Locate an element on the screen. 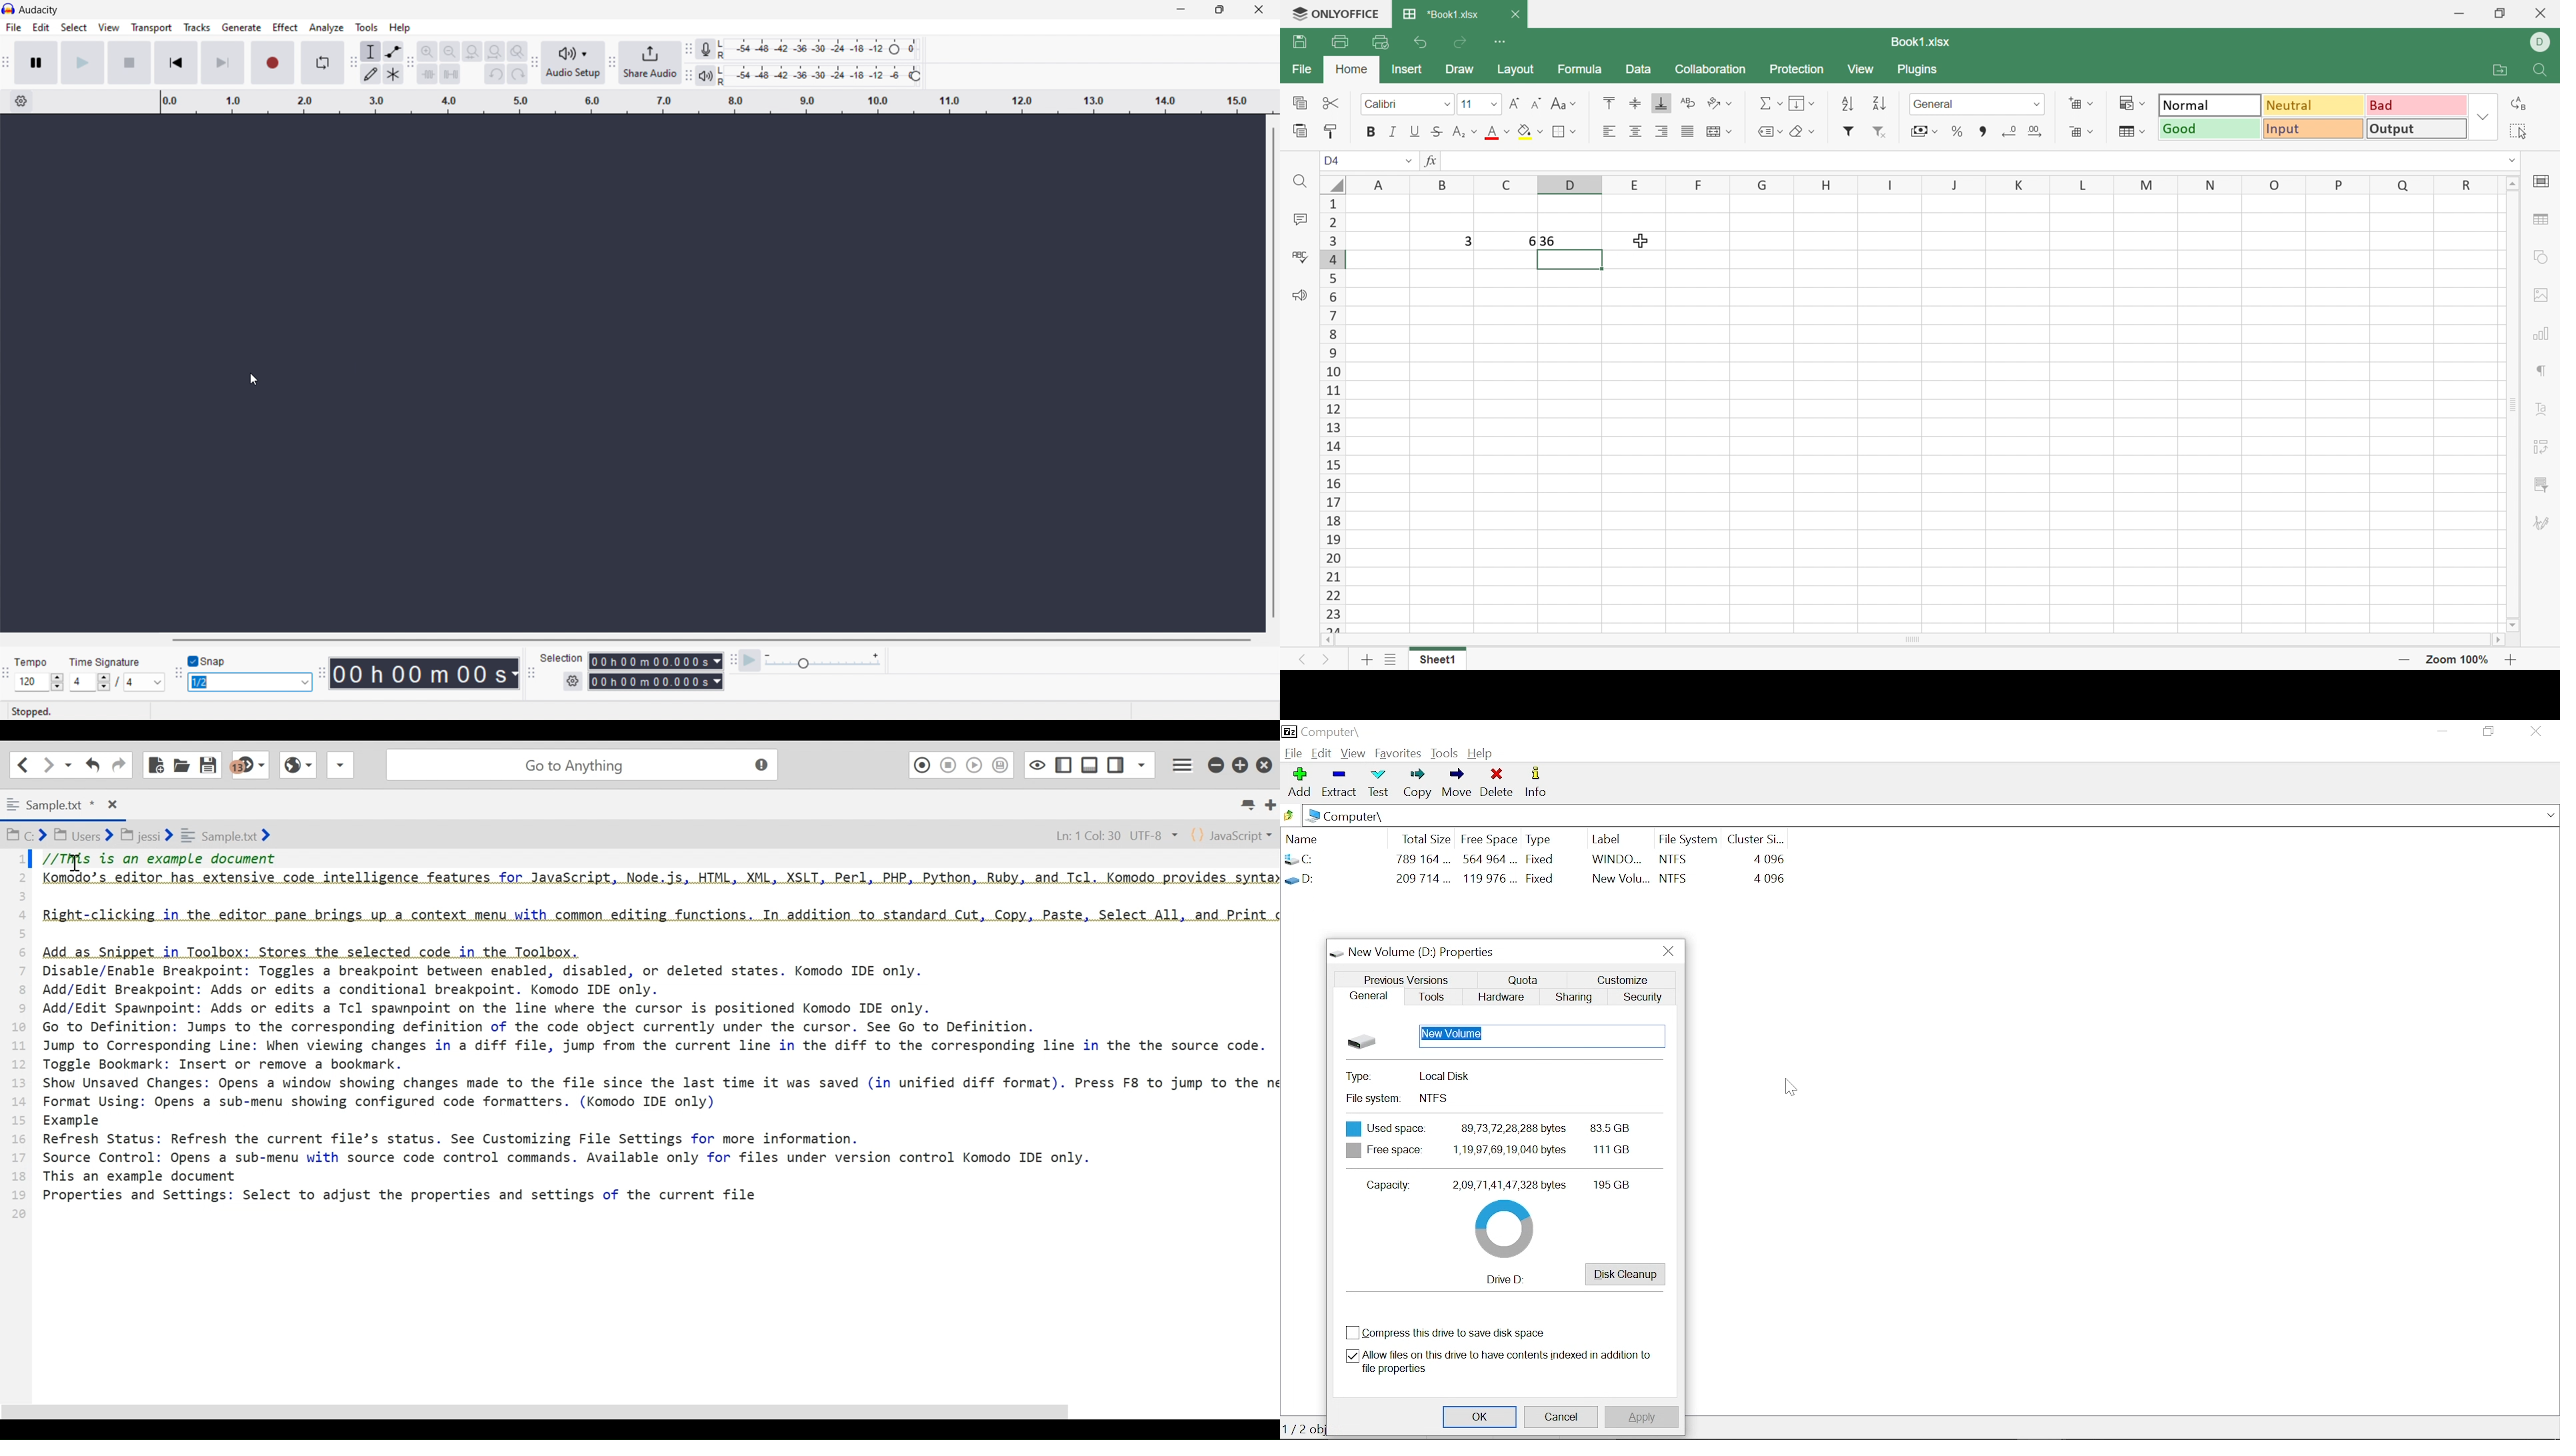  Comments is located at coordinates (1301, 220).